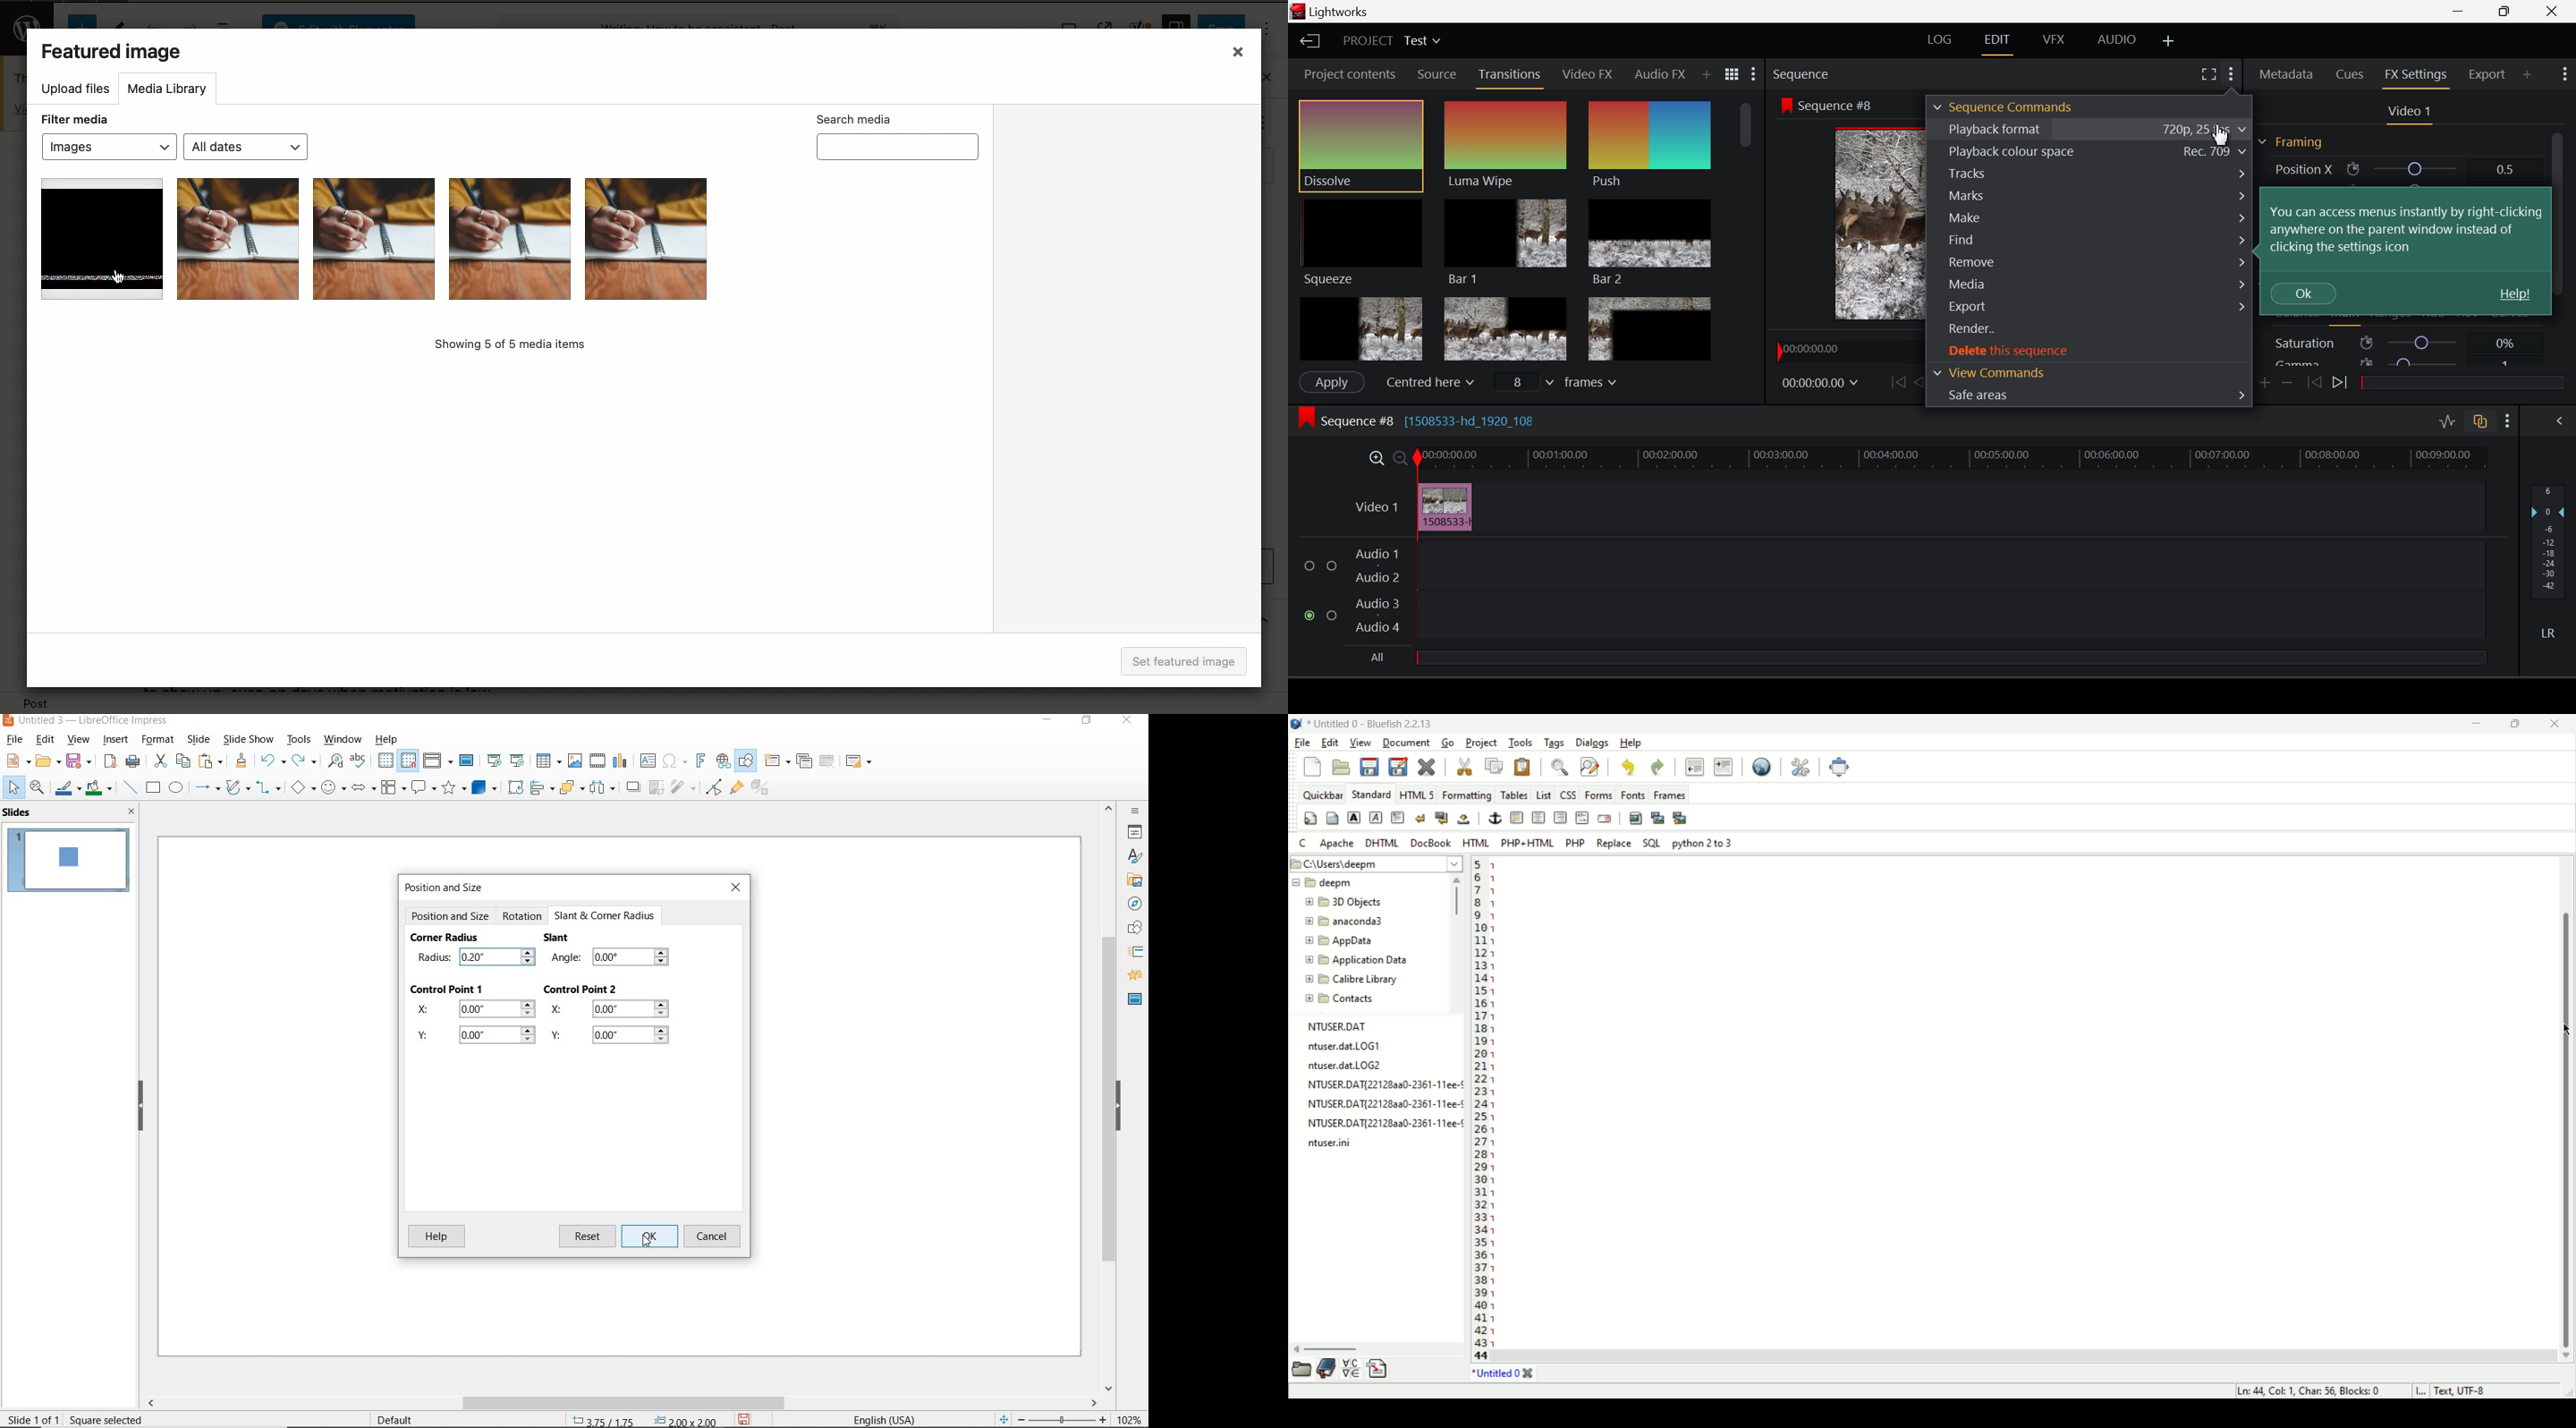 The height and width of the screenshot is (1428, 2576). I want to click on select, so click(11, 789).